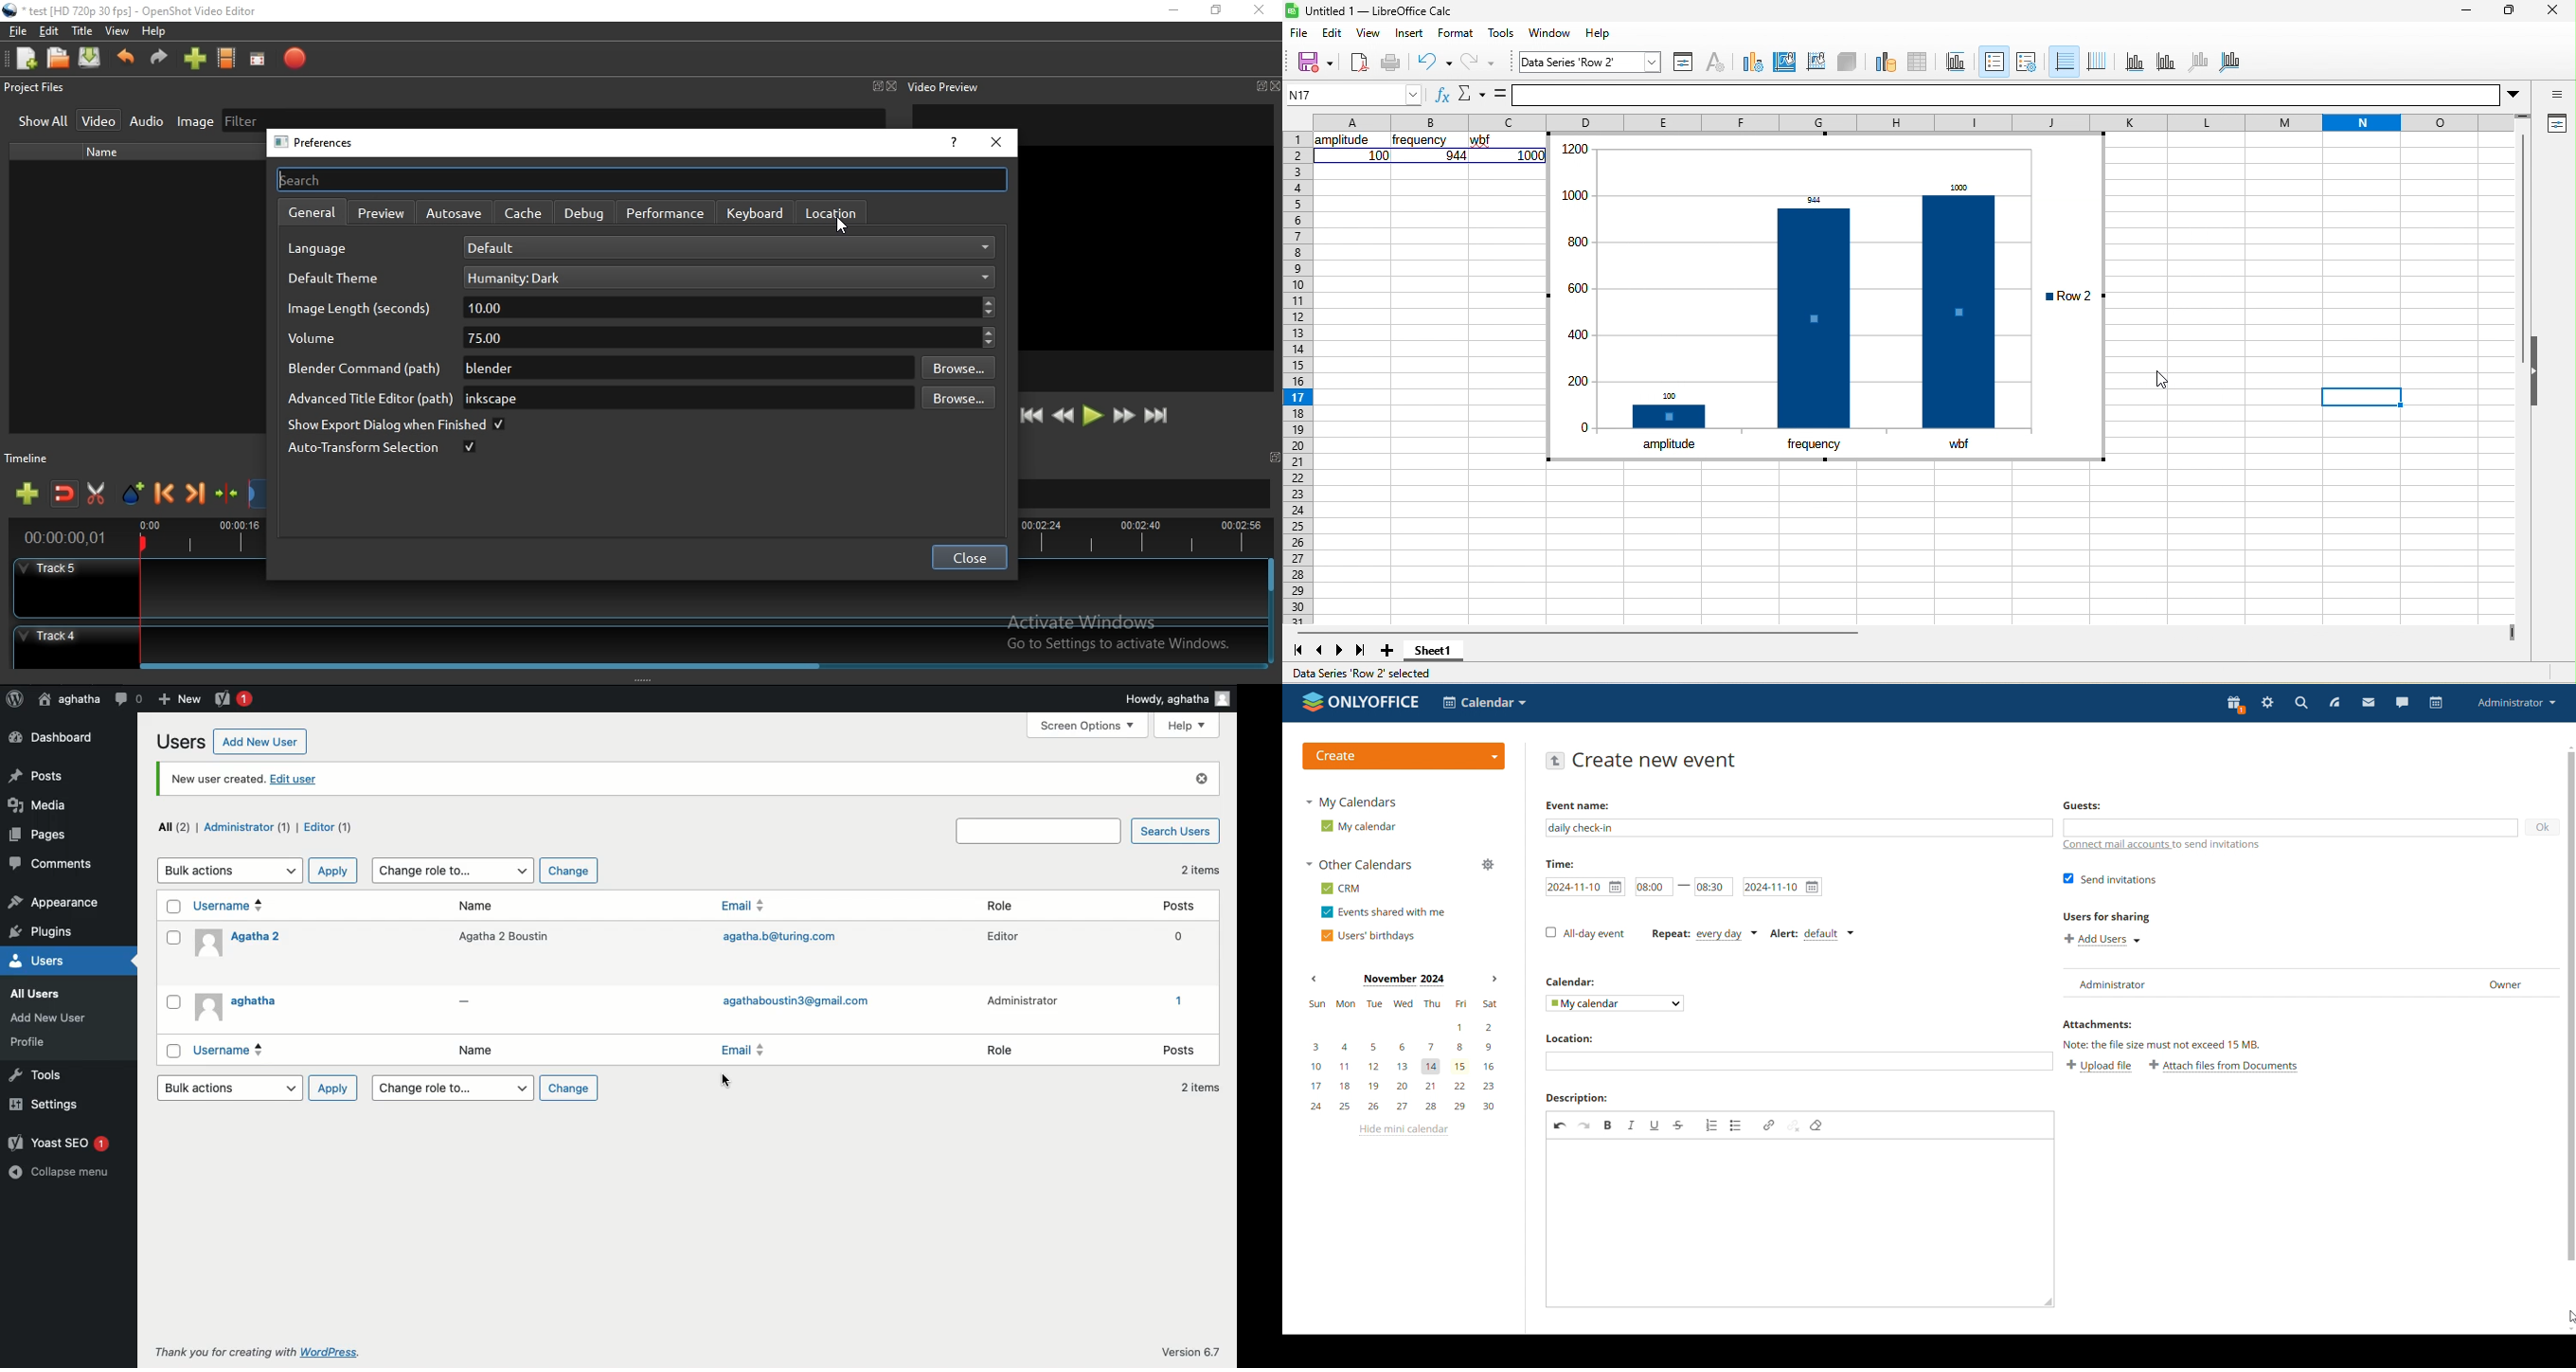 The image size is (2576, 1372). What do you see at coordinates (1591, 62) in the screenshot?
I see `chart area` at bounding box center [1591, 62].